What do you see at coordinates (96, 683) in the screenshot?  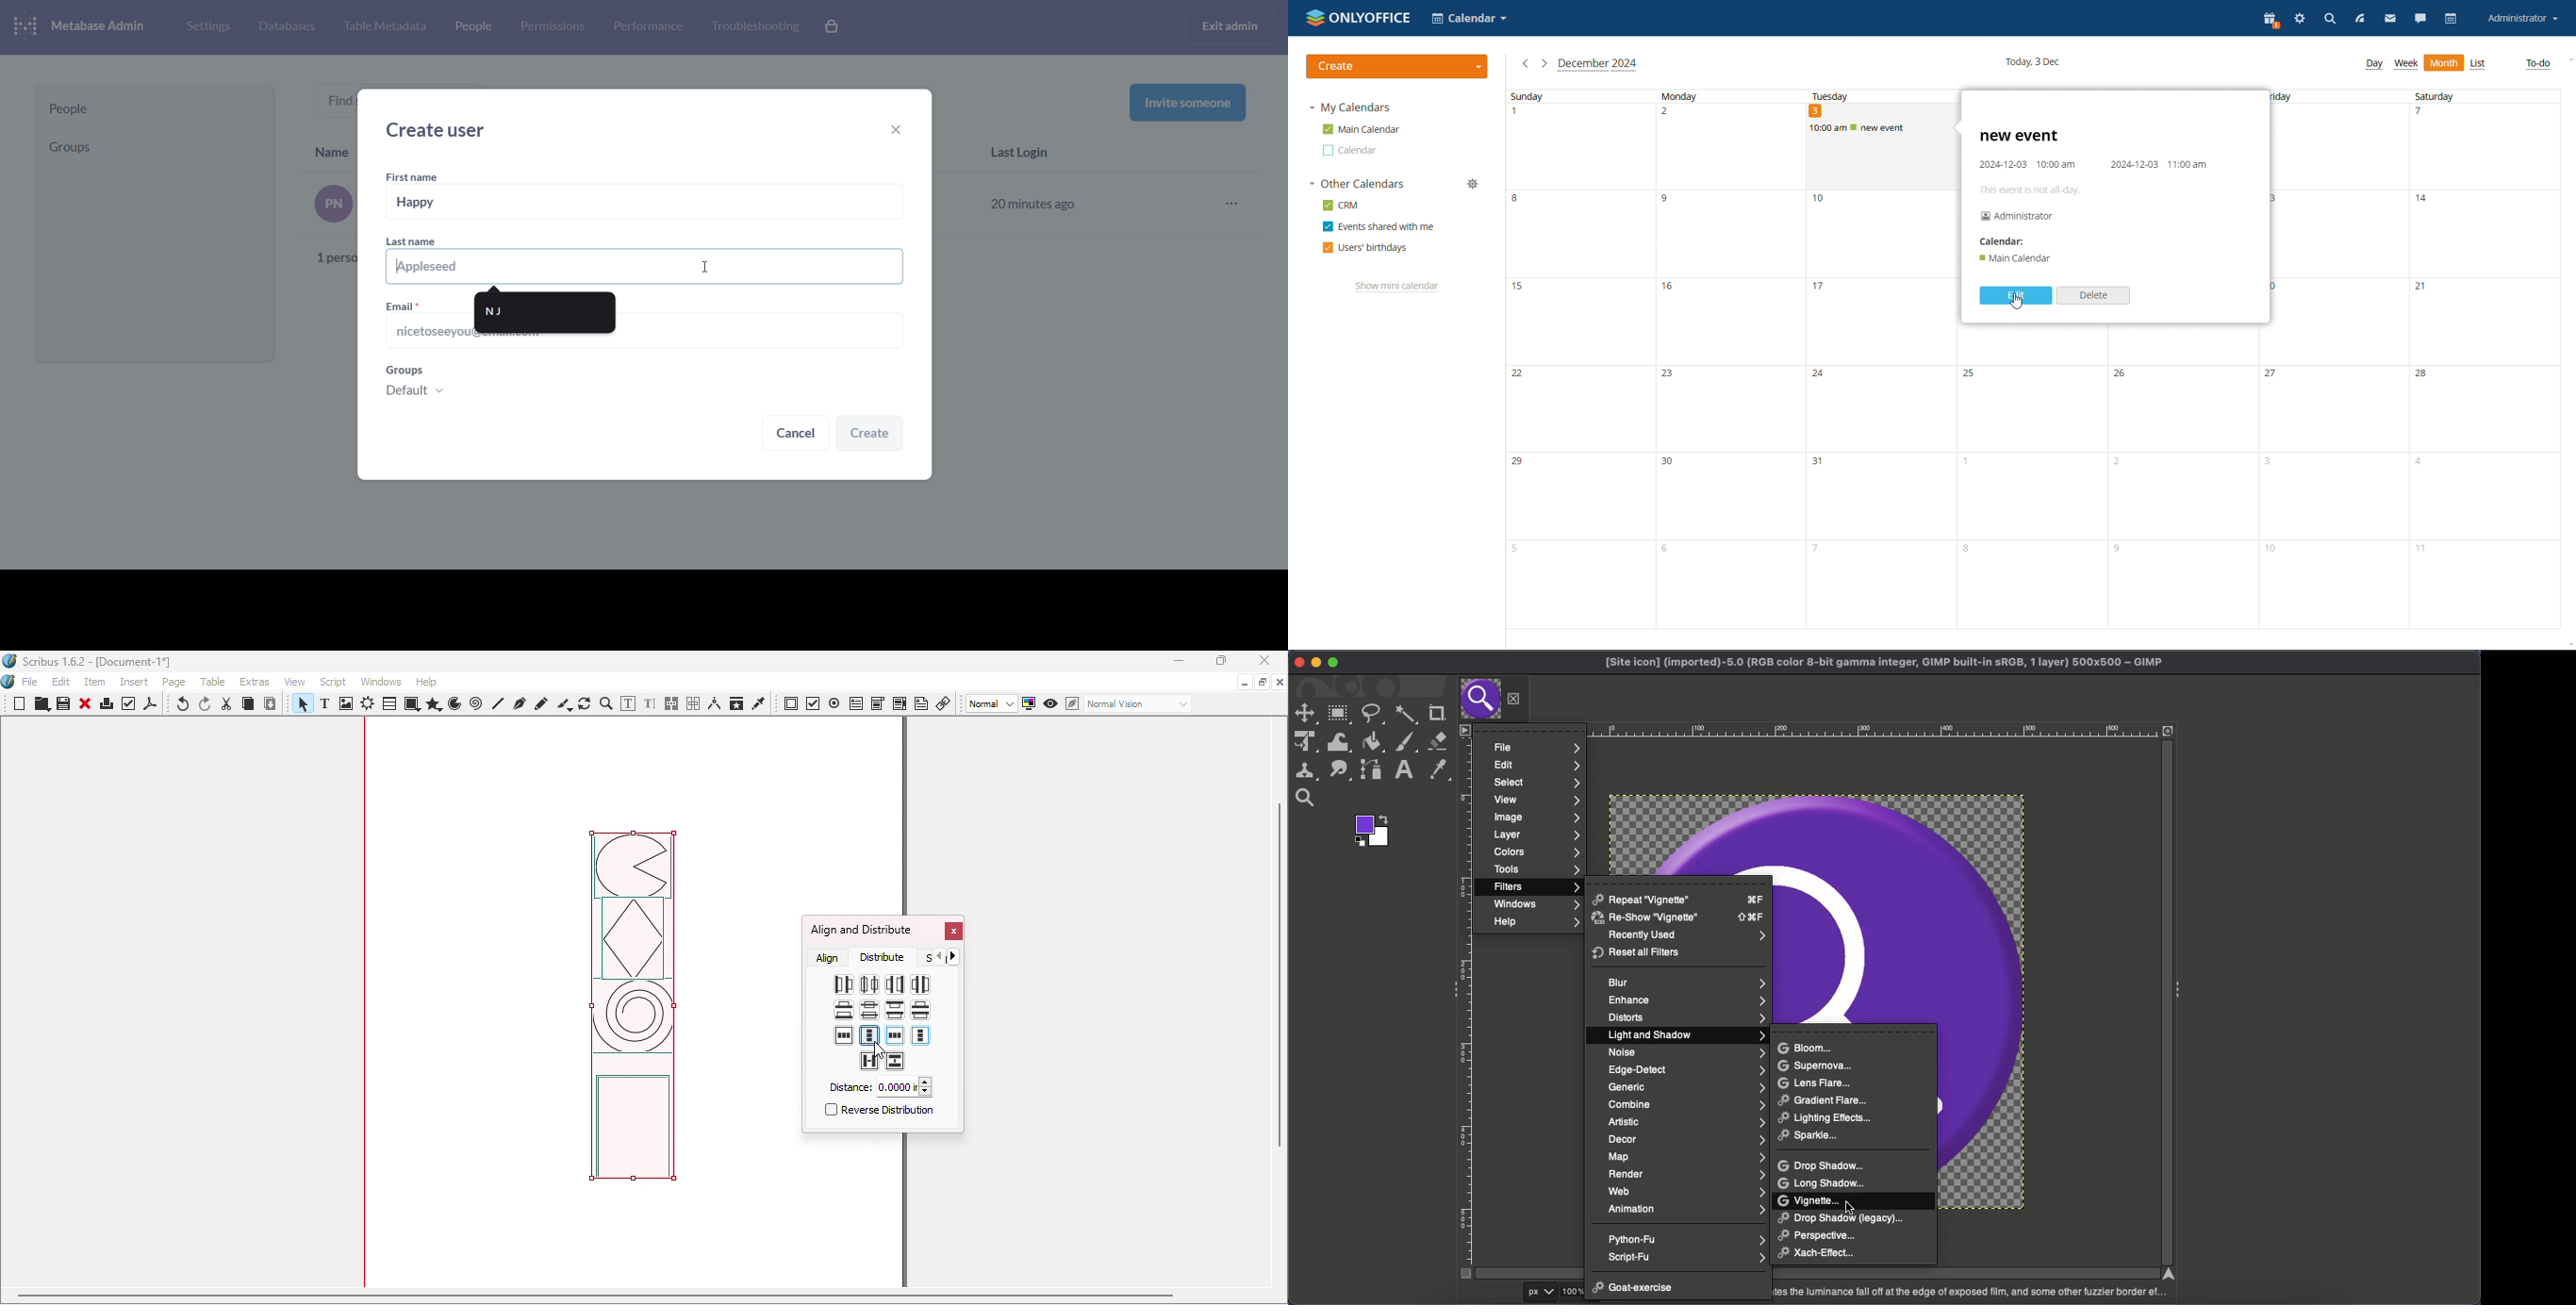 I see `Item` at bounding box center [96, 683].